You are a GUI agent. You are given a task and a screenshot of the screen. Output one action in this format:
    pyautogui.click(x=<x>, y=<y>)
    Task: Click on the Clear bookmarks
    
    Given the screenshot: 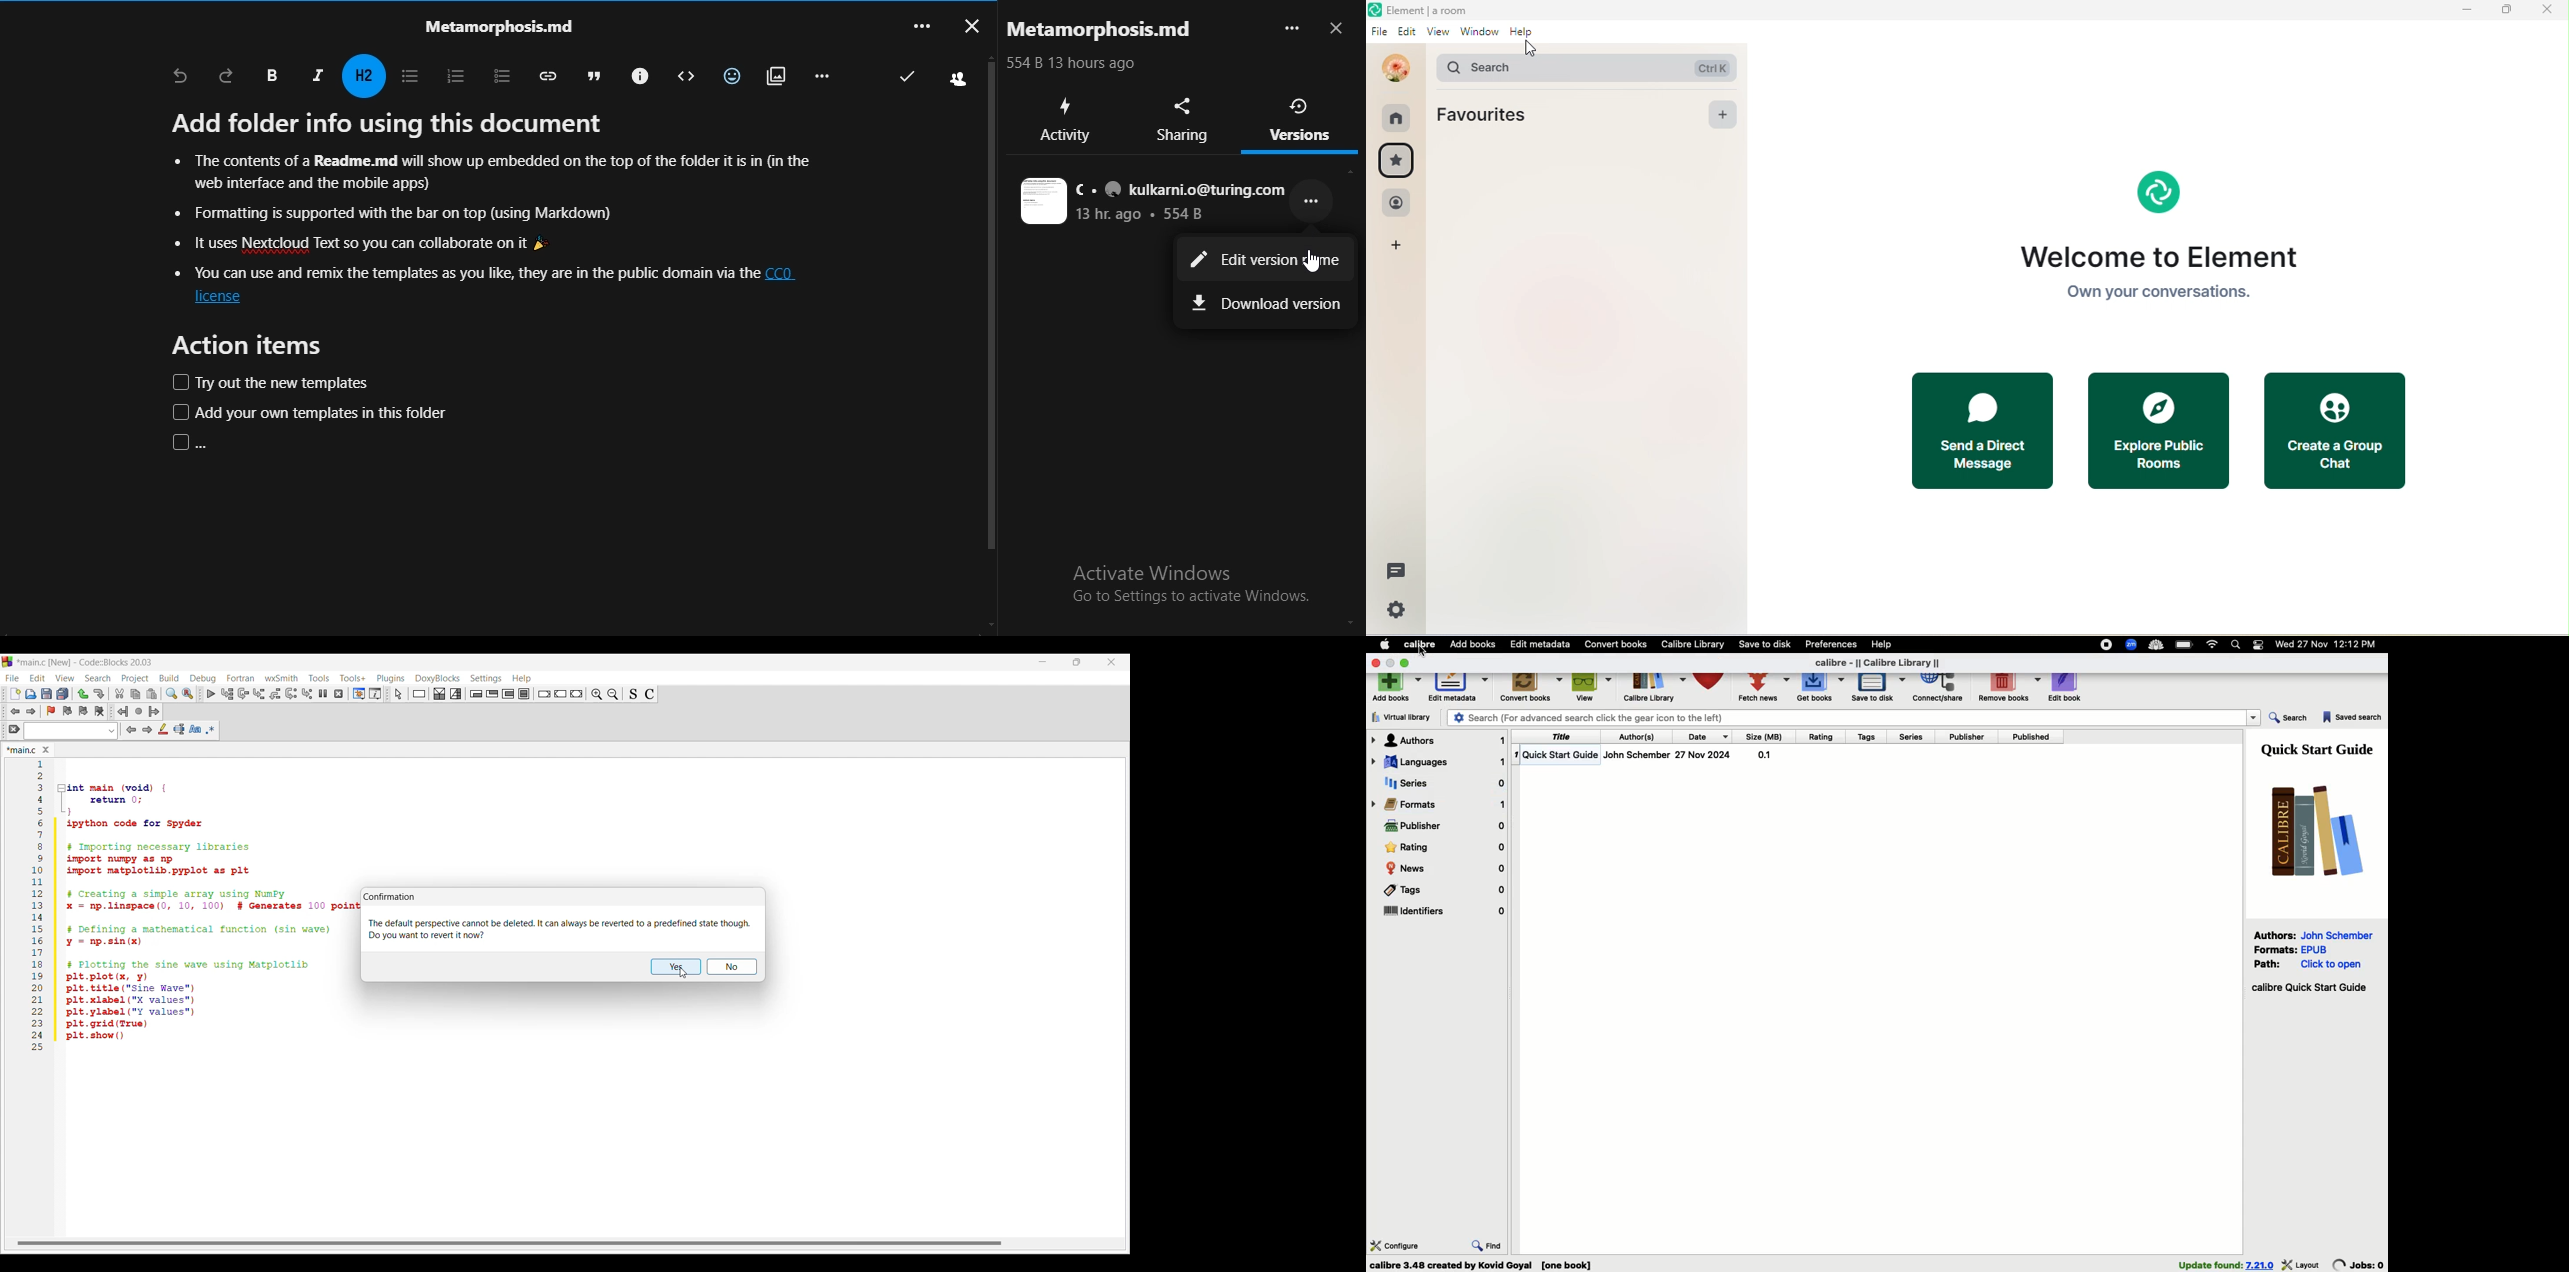 What is the action you would take?
    pyautogui.click(x=100, y=711)
    